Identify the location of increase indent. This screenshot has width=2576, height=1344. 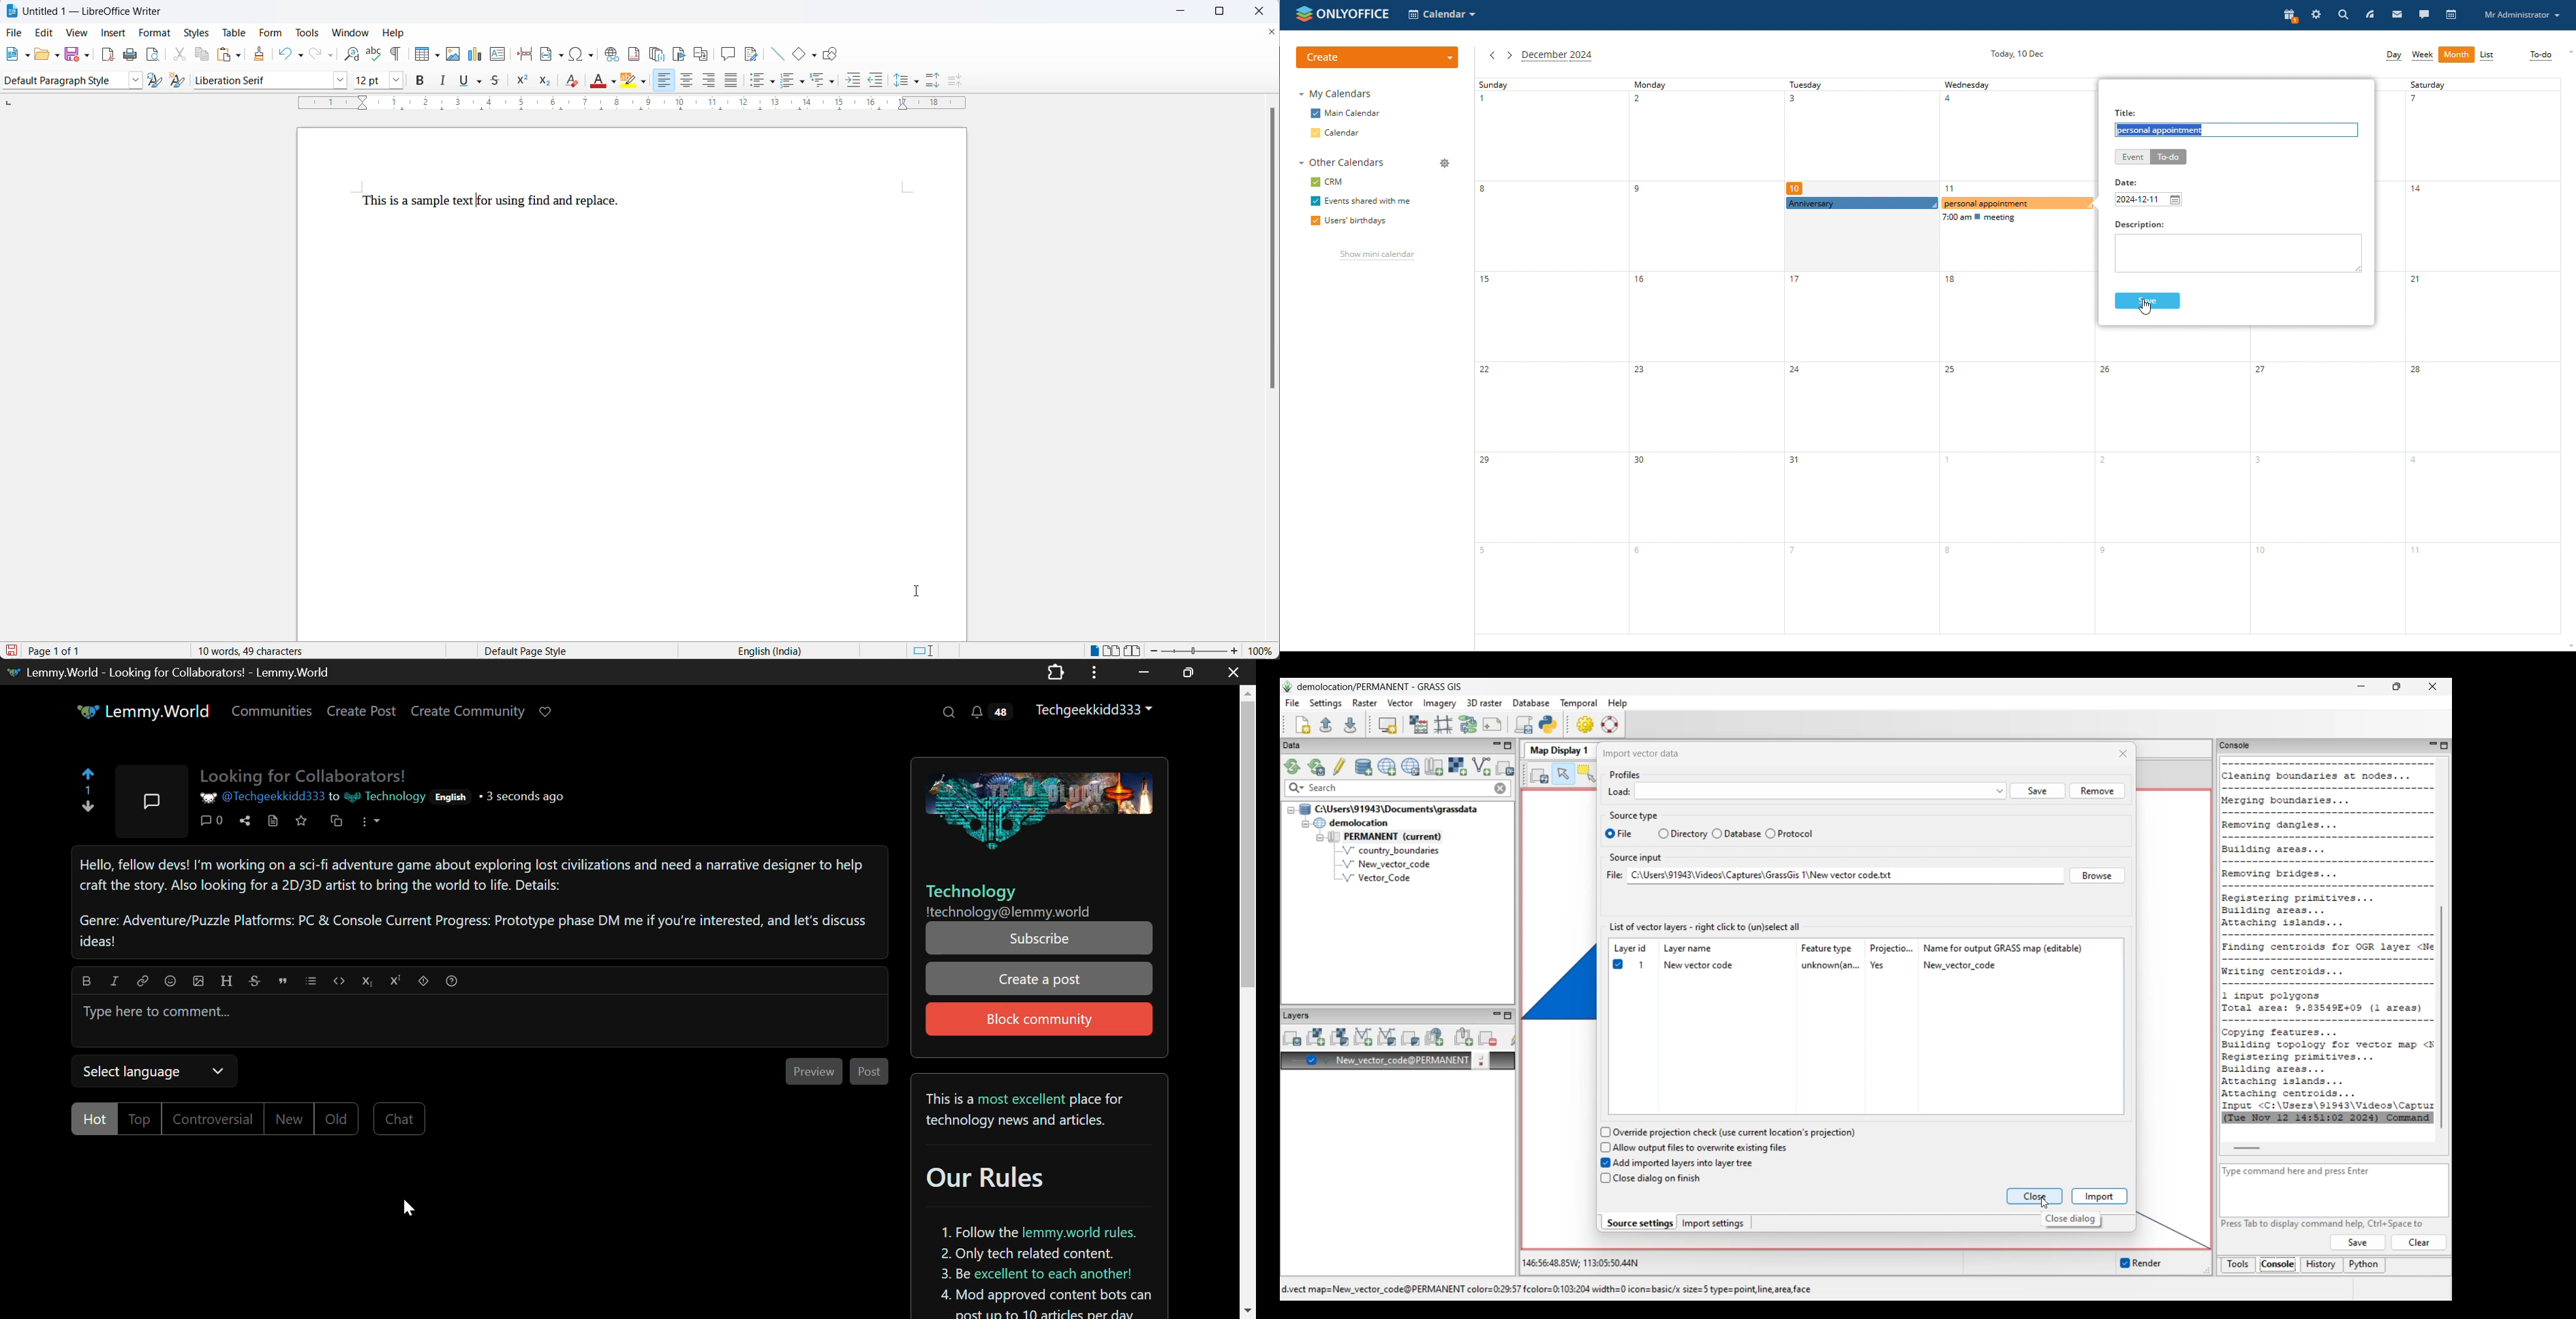
(854, 82).